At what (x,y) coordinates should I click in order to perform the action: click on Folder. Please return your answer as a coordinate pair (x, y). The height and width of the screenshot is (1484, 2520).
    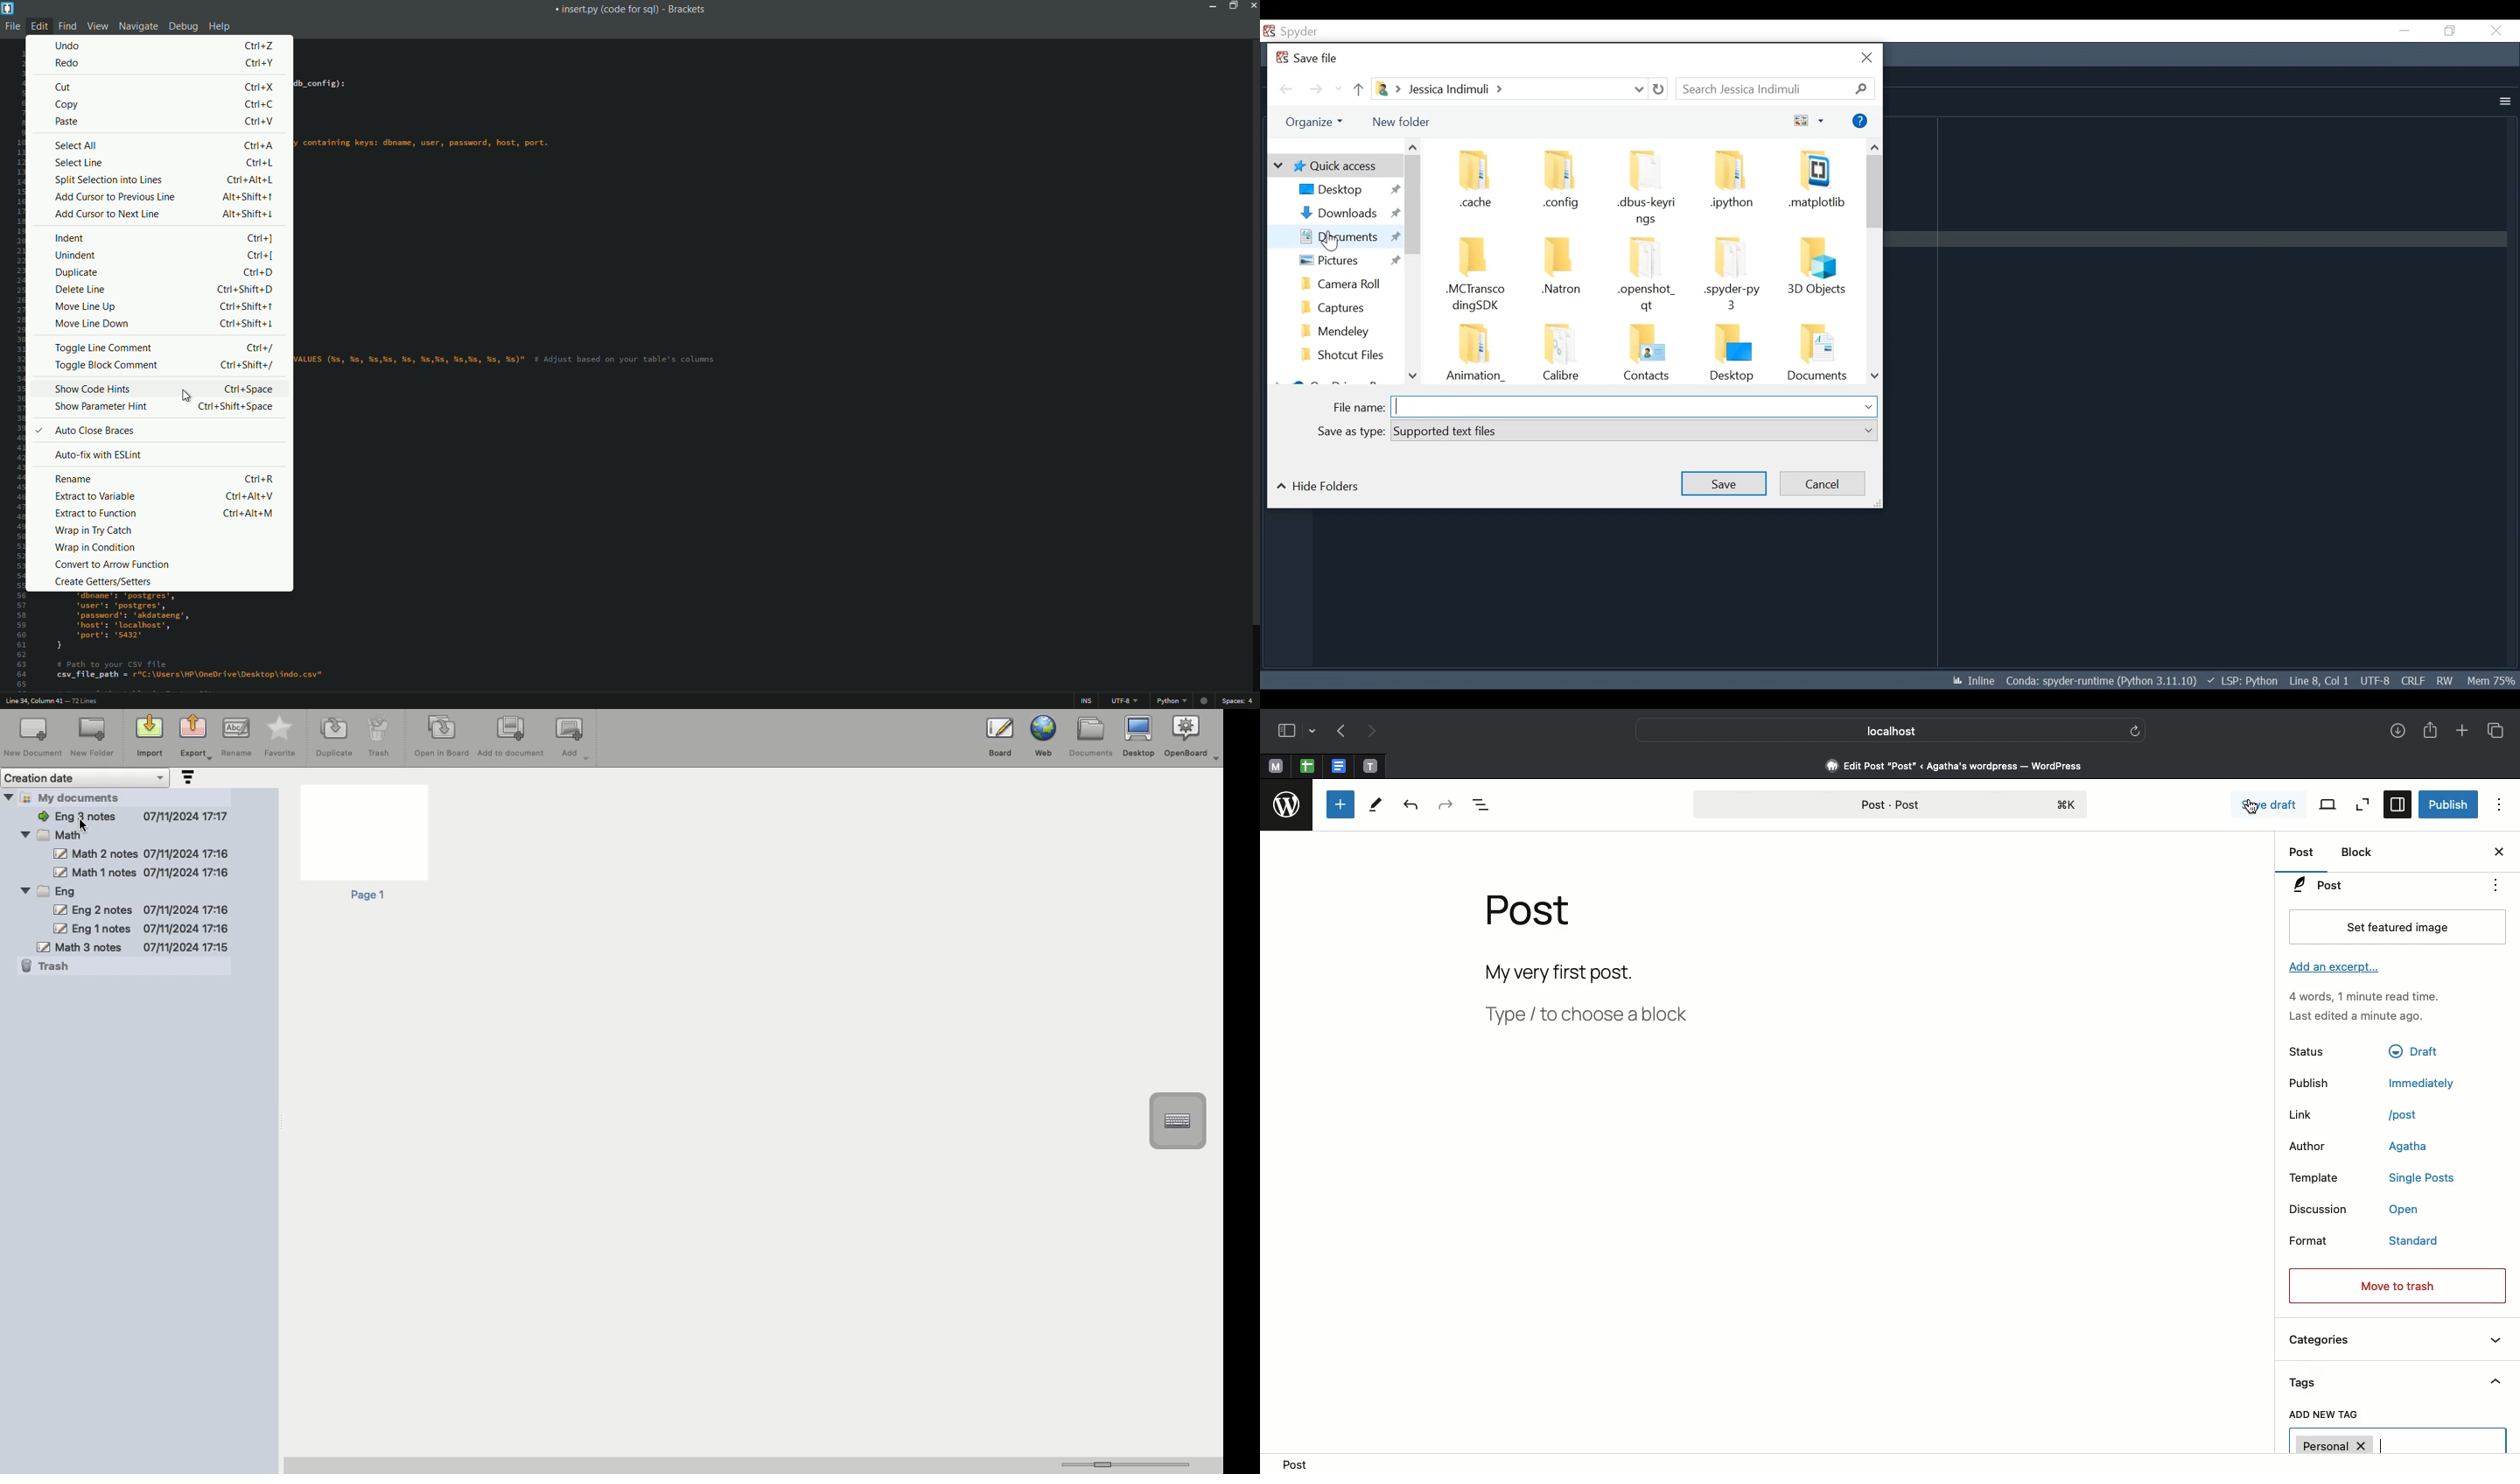
    Looking at the image, I should click on (1734, 185).